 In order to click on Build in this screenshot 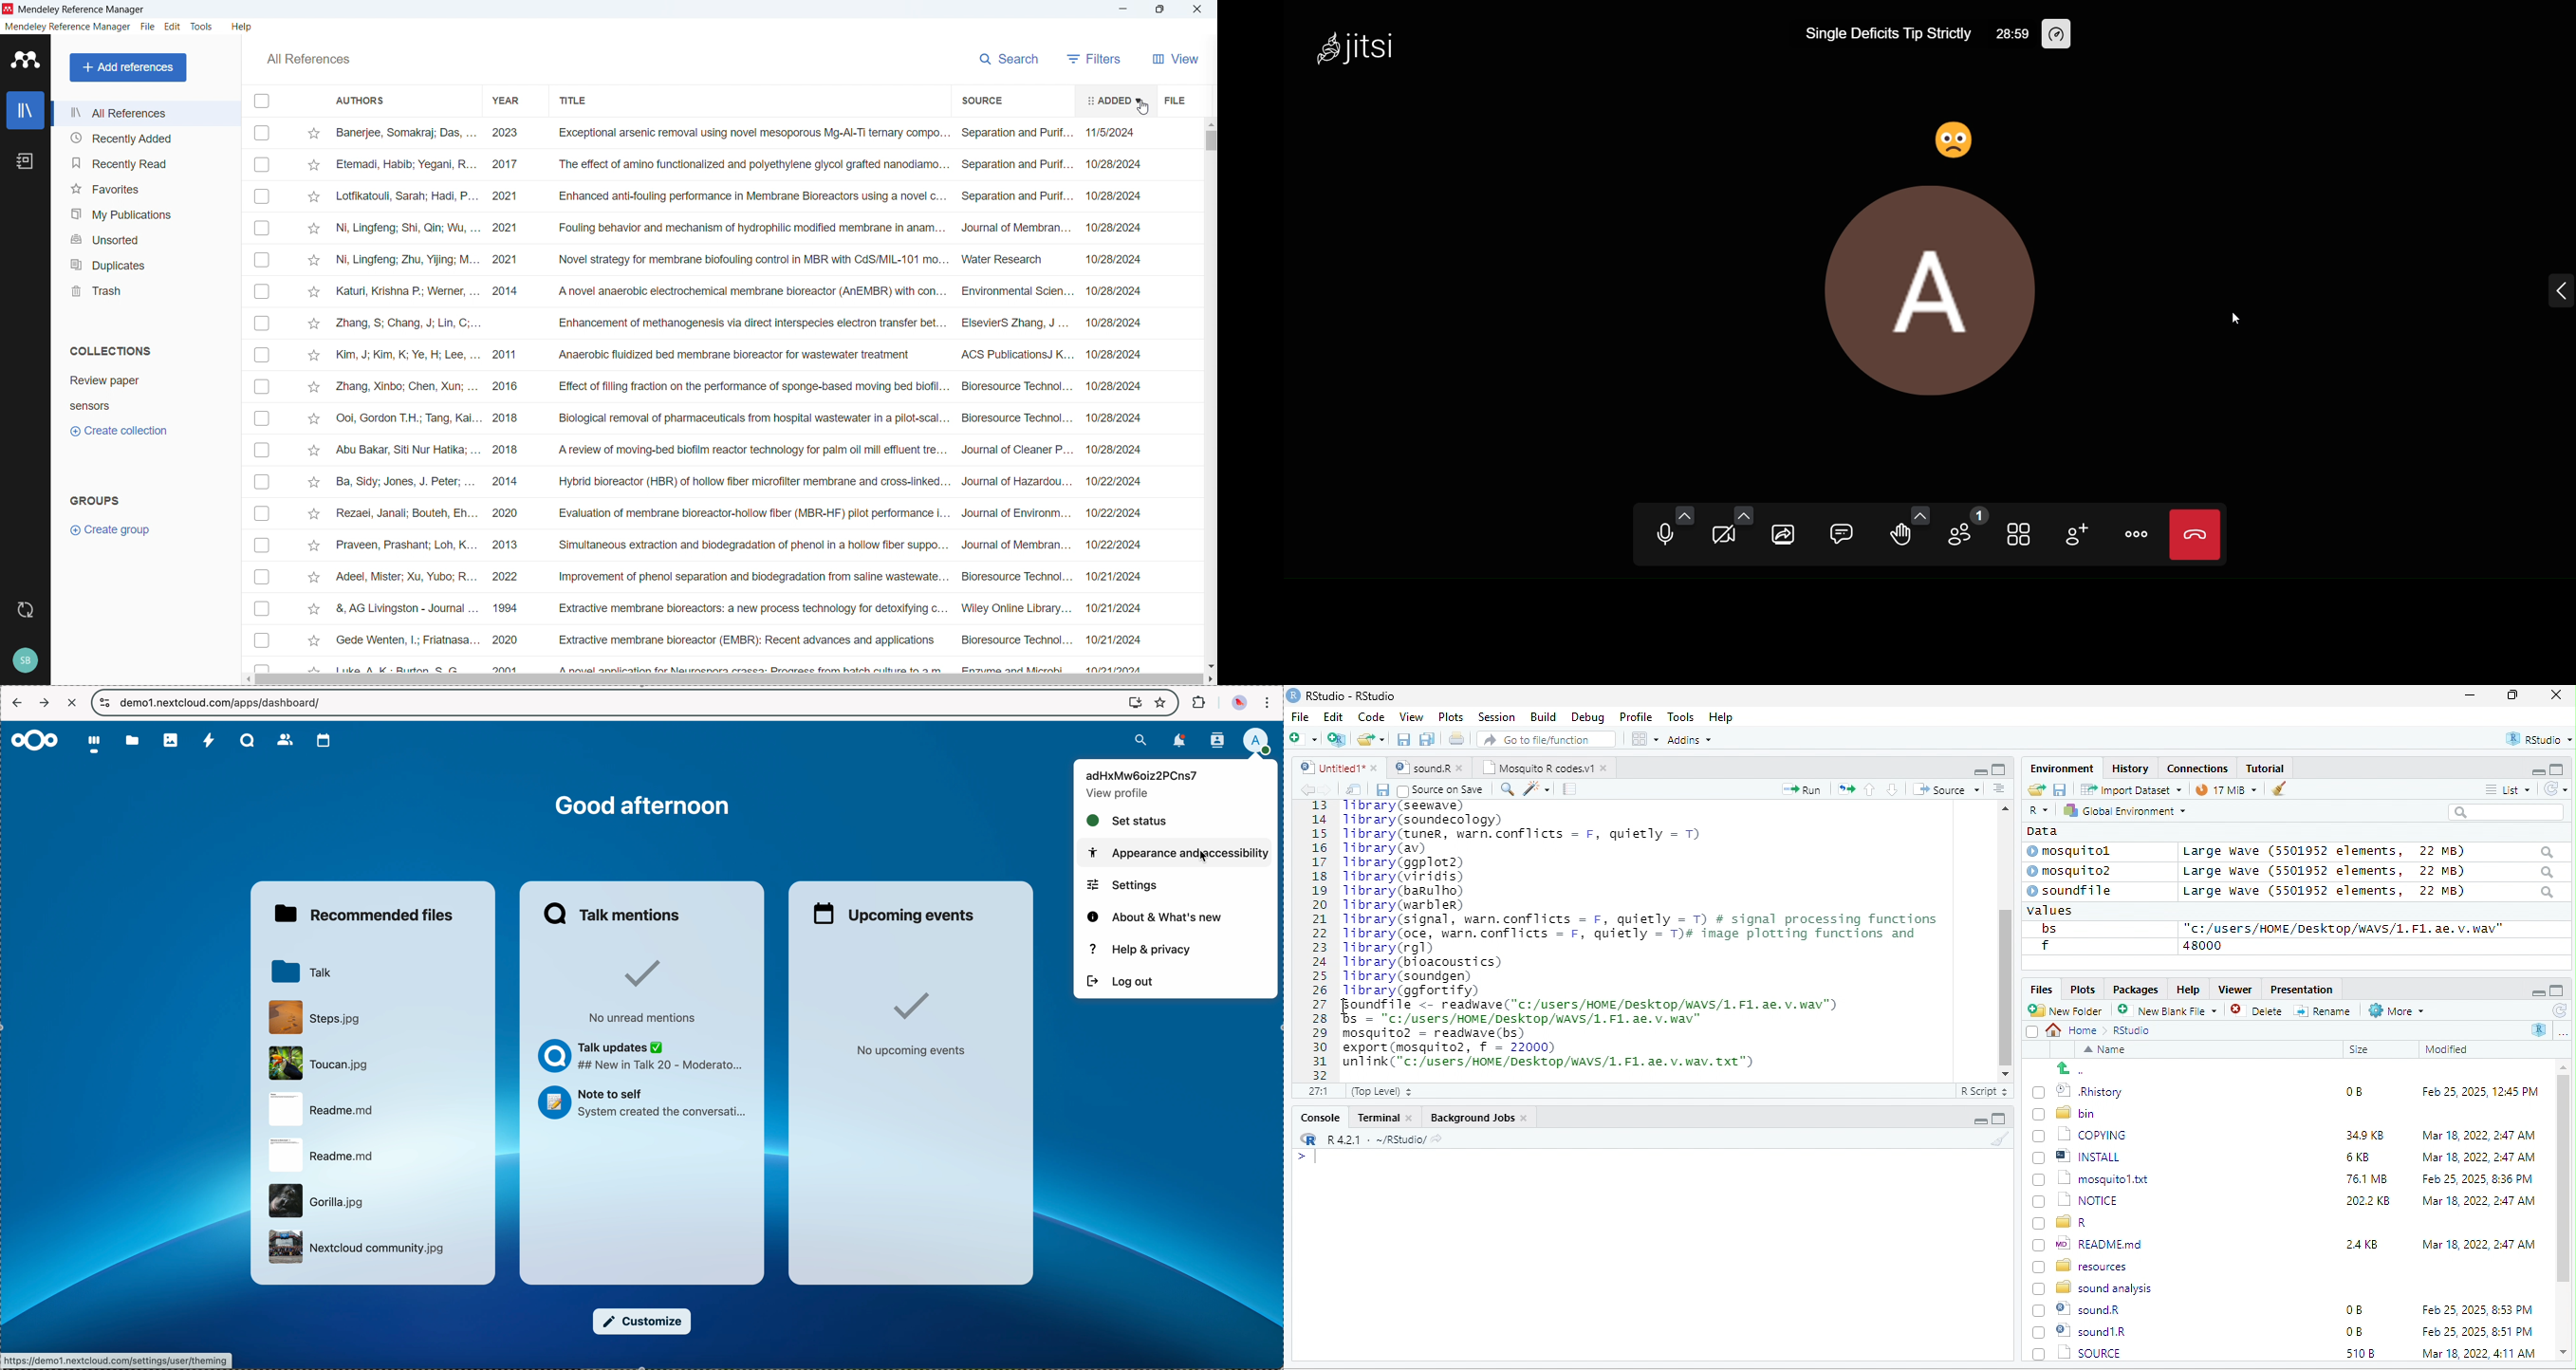, I will do `click(1544, 716)`.